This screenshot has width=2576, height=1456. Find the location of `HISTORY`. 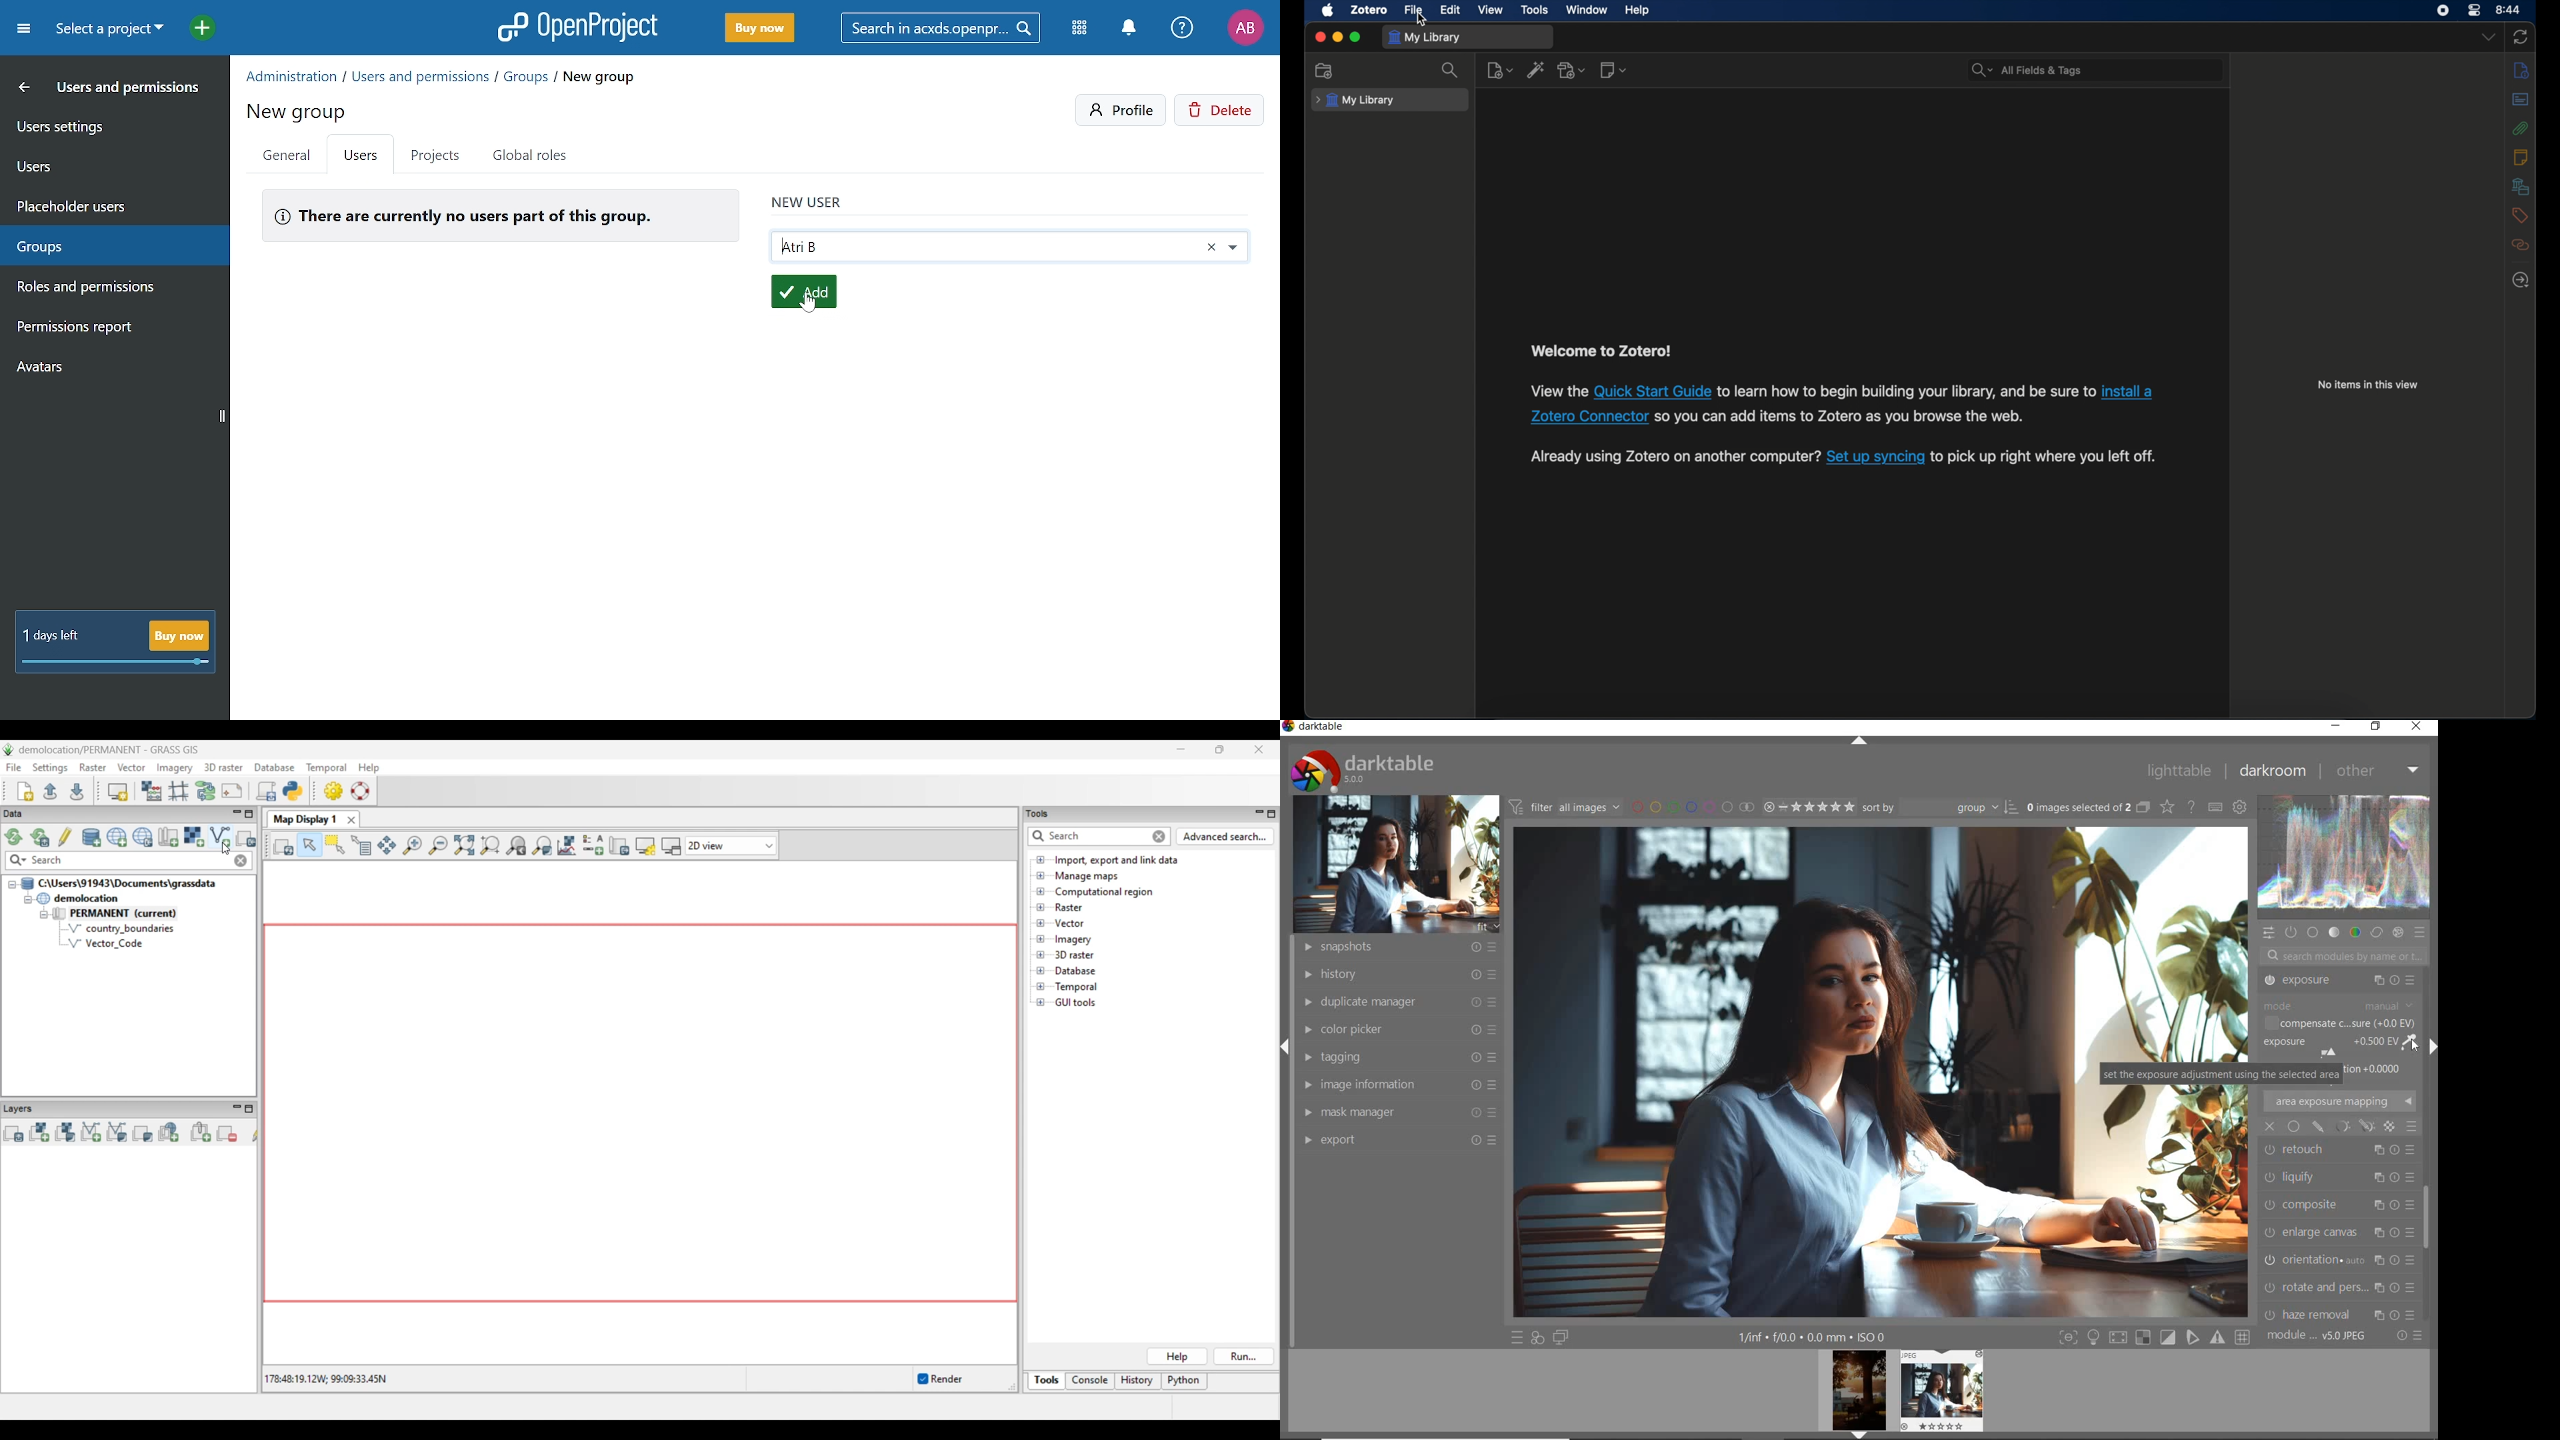

HISTORY is located at coordinates (1397, 975).